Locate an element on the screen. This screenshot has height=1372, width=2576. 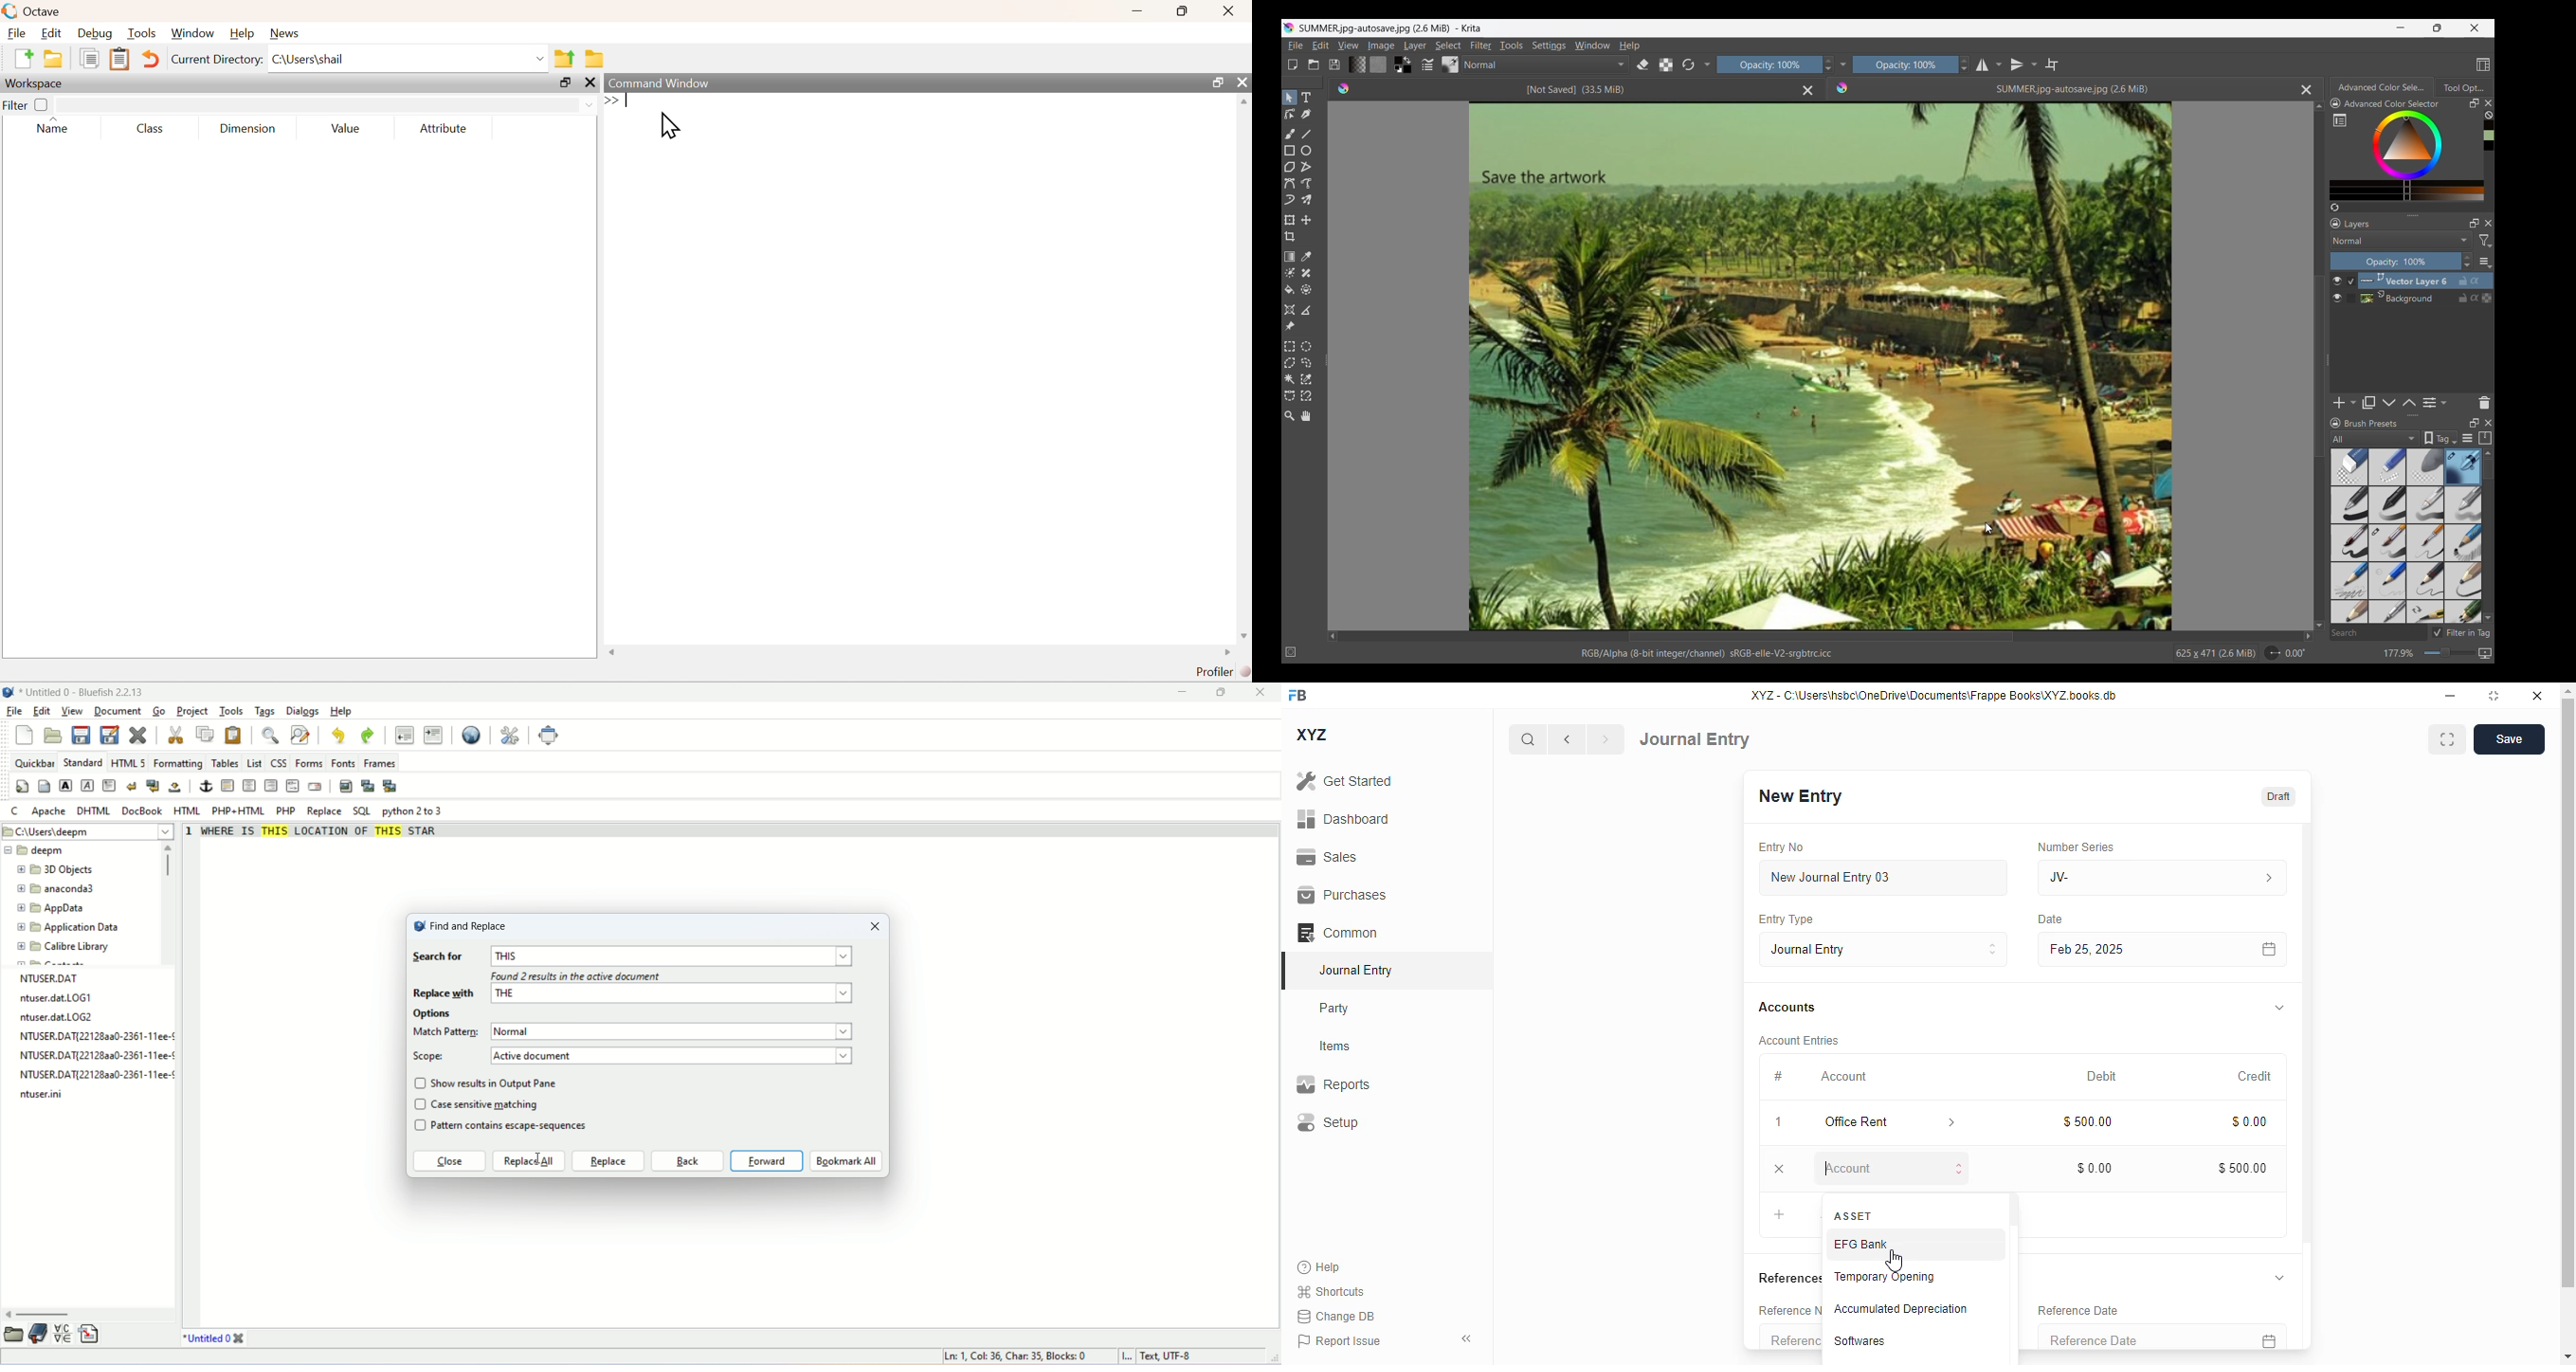
scroll bar is located at coordinates (2308, 1084).